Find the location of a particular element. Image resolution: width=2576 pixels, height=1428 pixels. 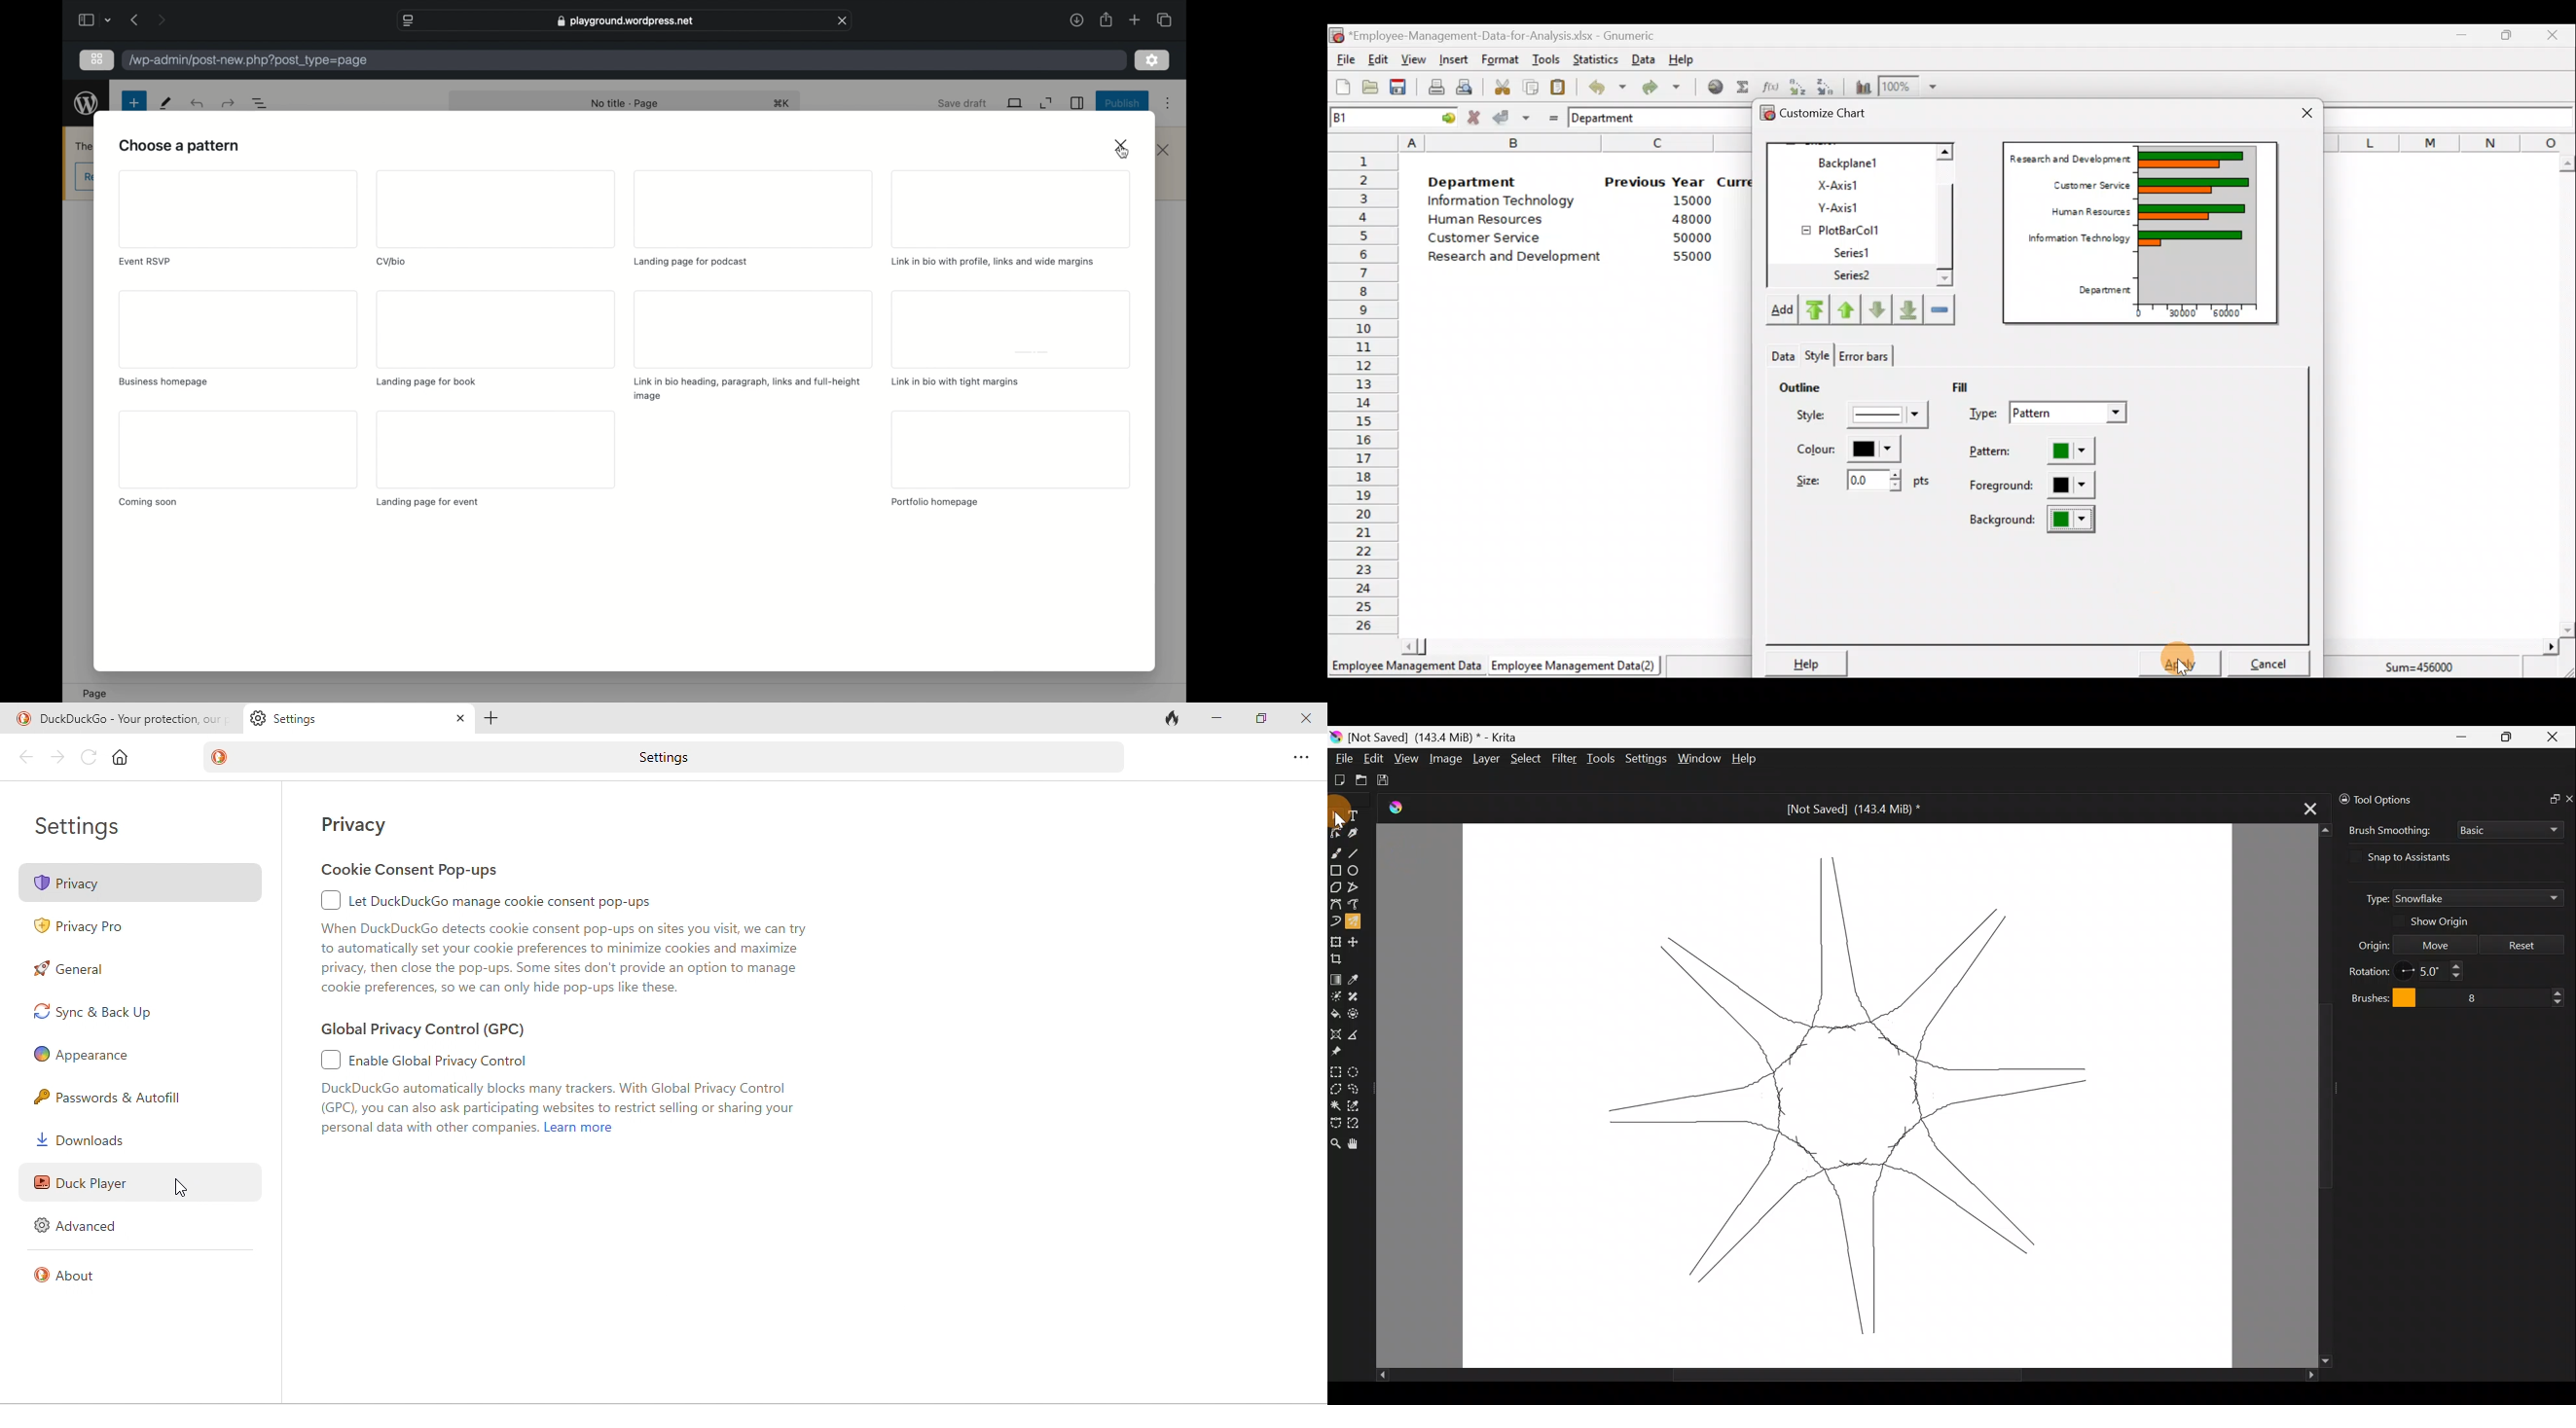

let duckduckgo manage cookie and pop-ups is located at coordinates (568, 943).